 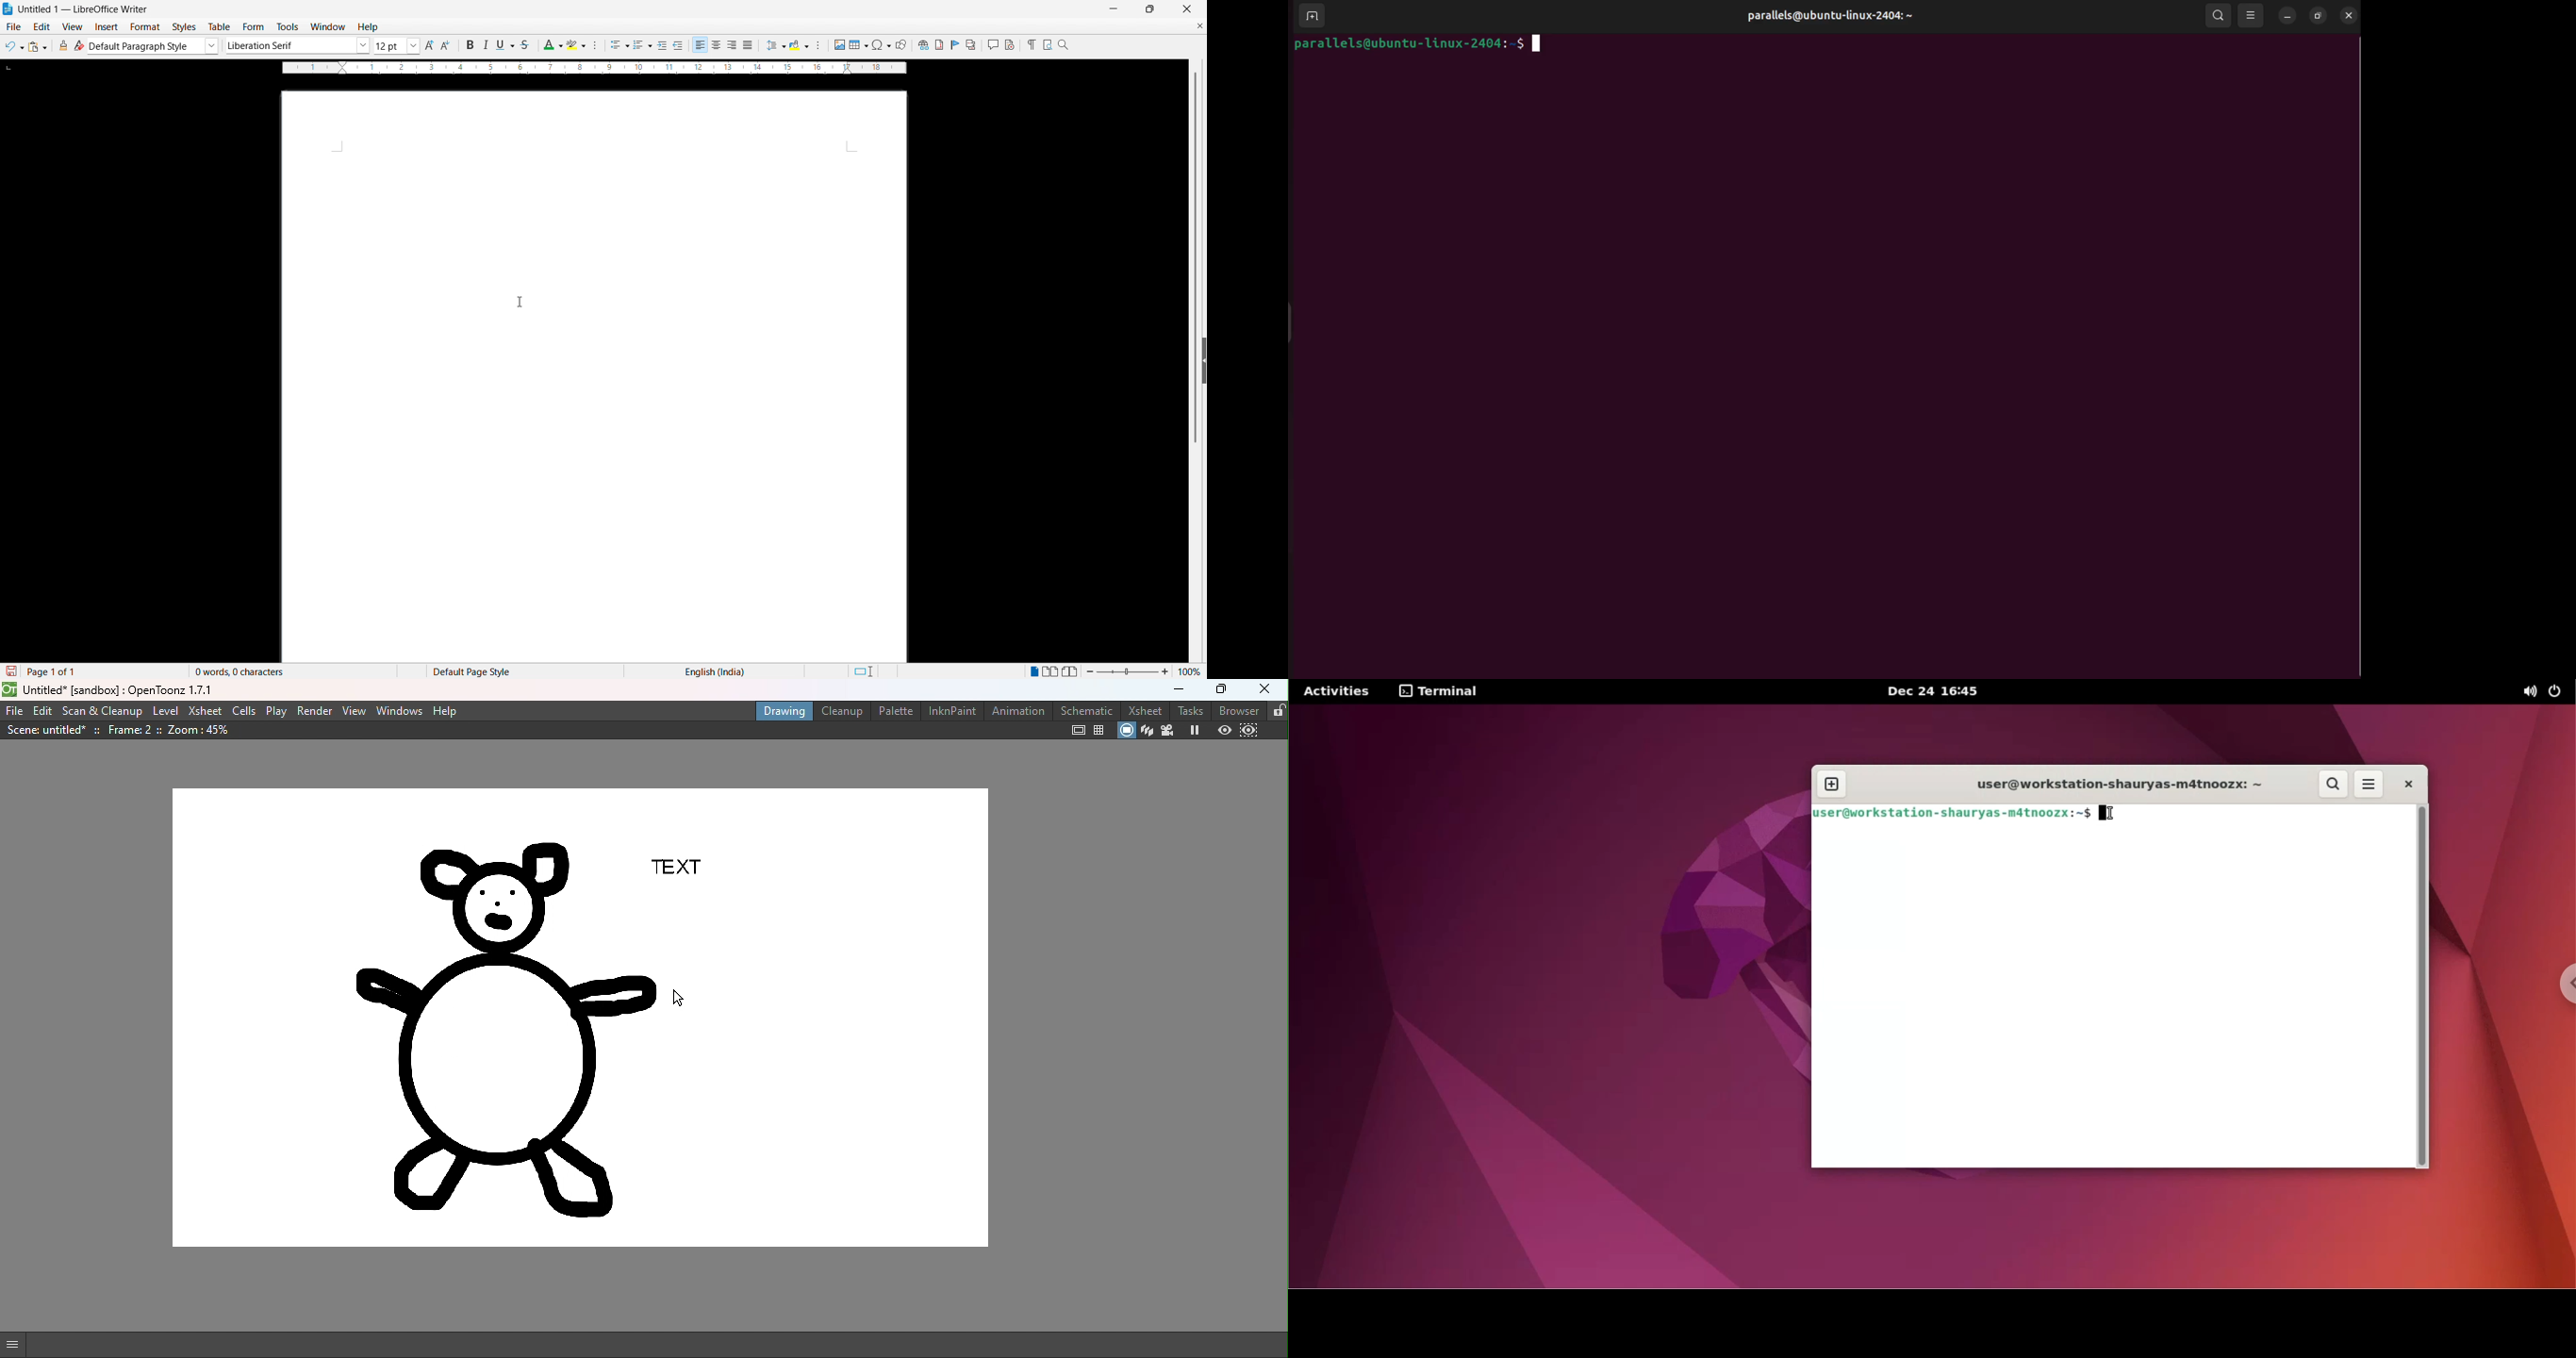 I want to click on Help, so click(x=448, y=711).